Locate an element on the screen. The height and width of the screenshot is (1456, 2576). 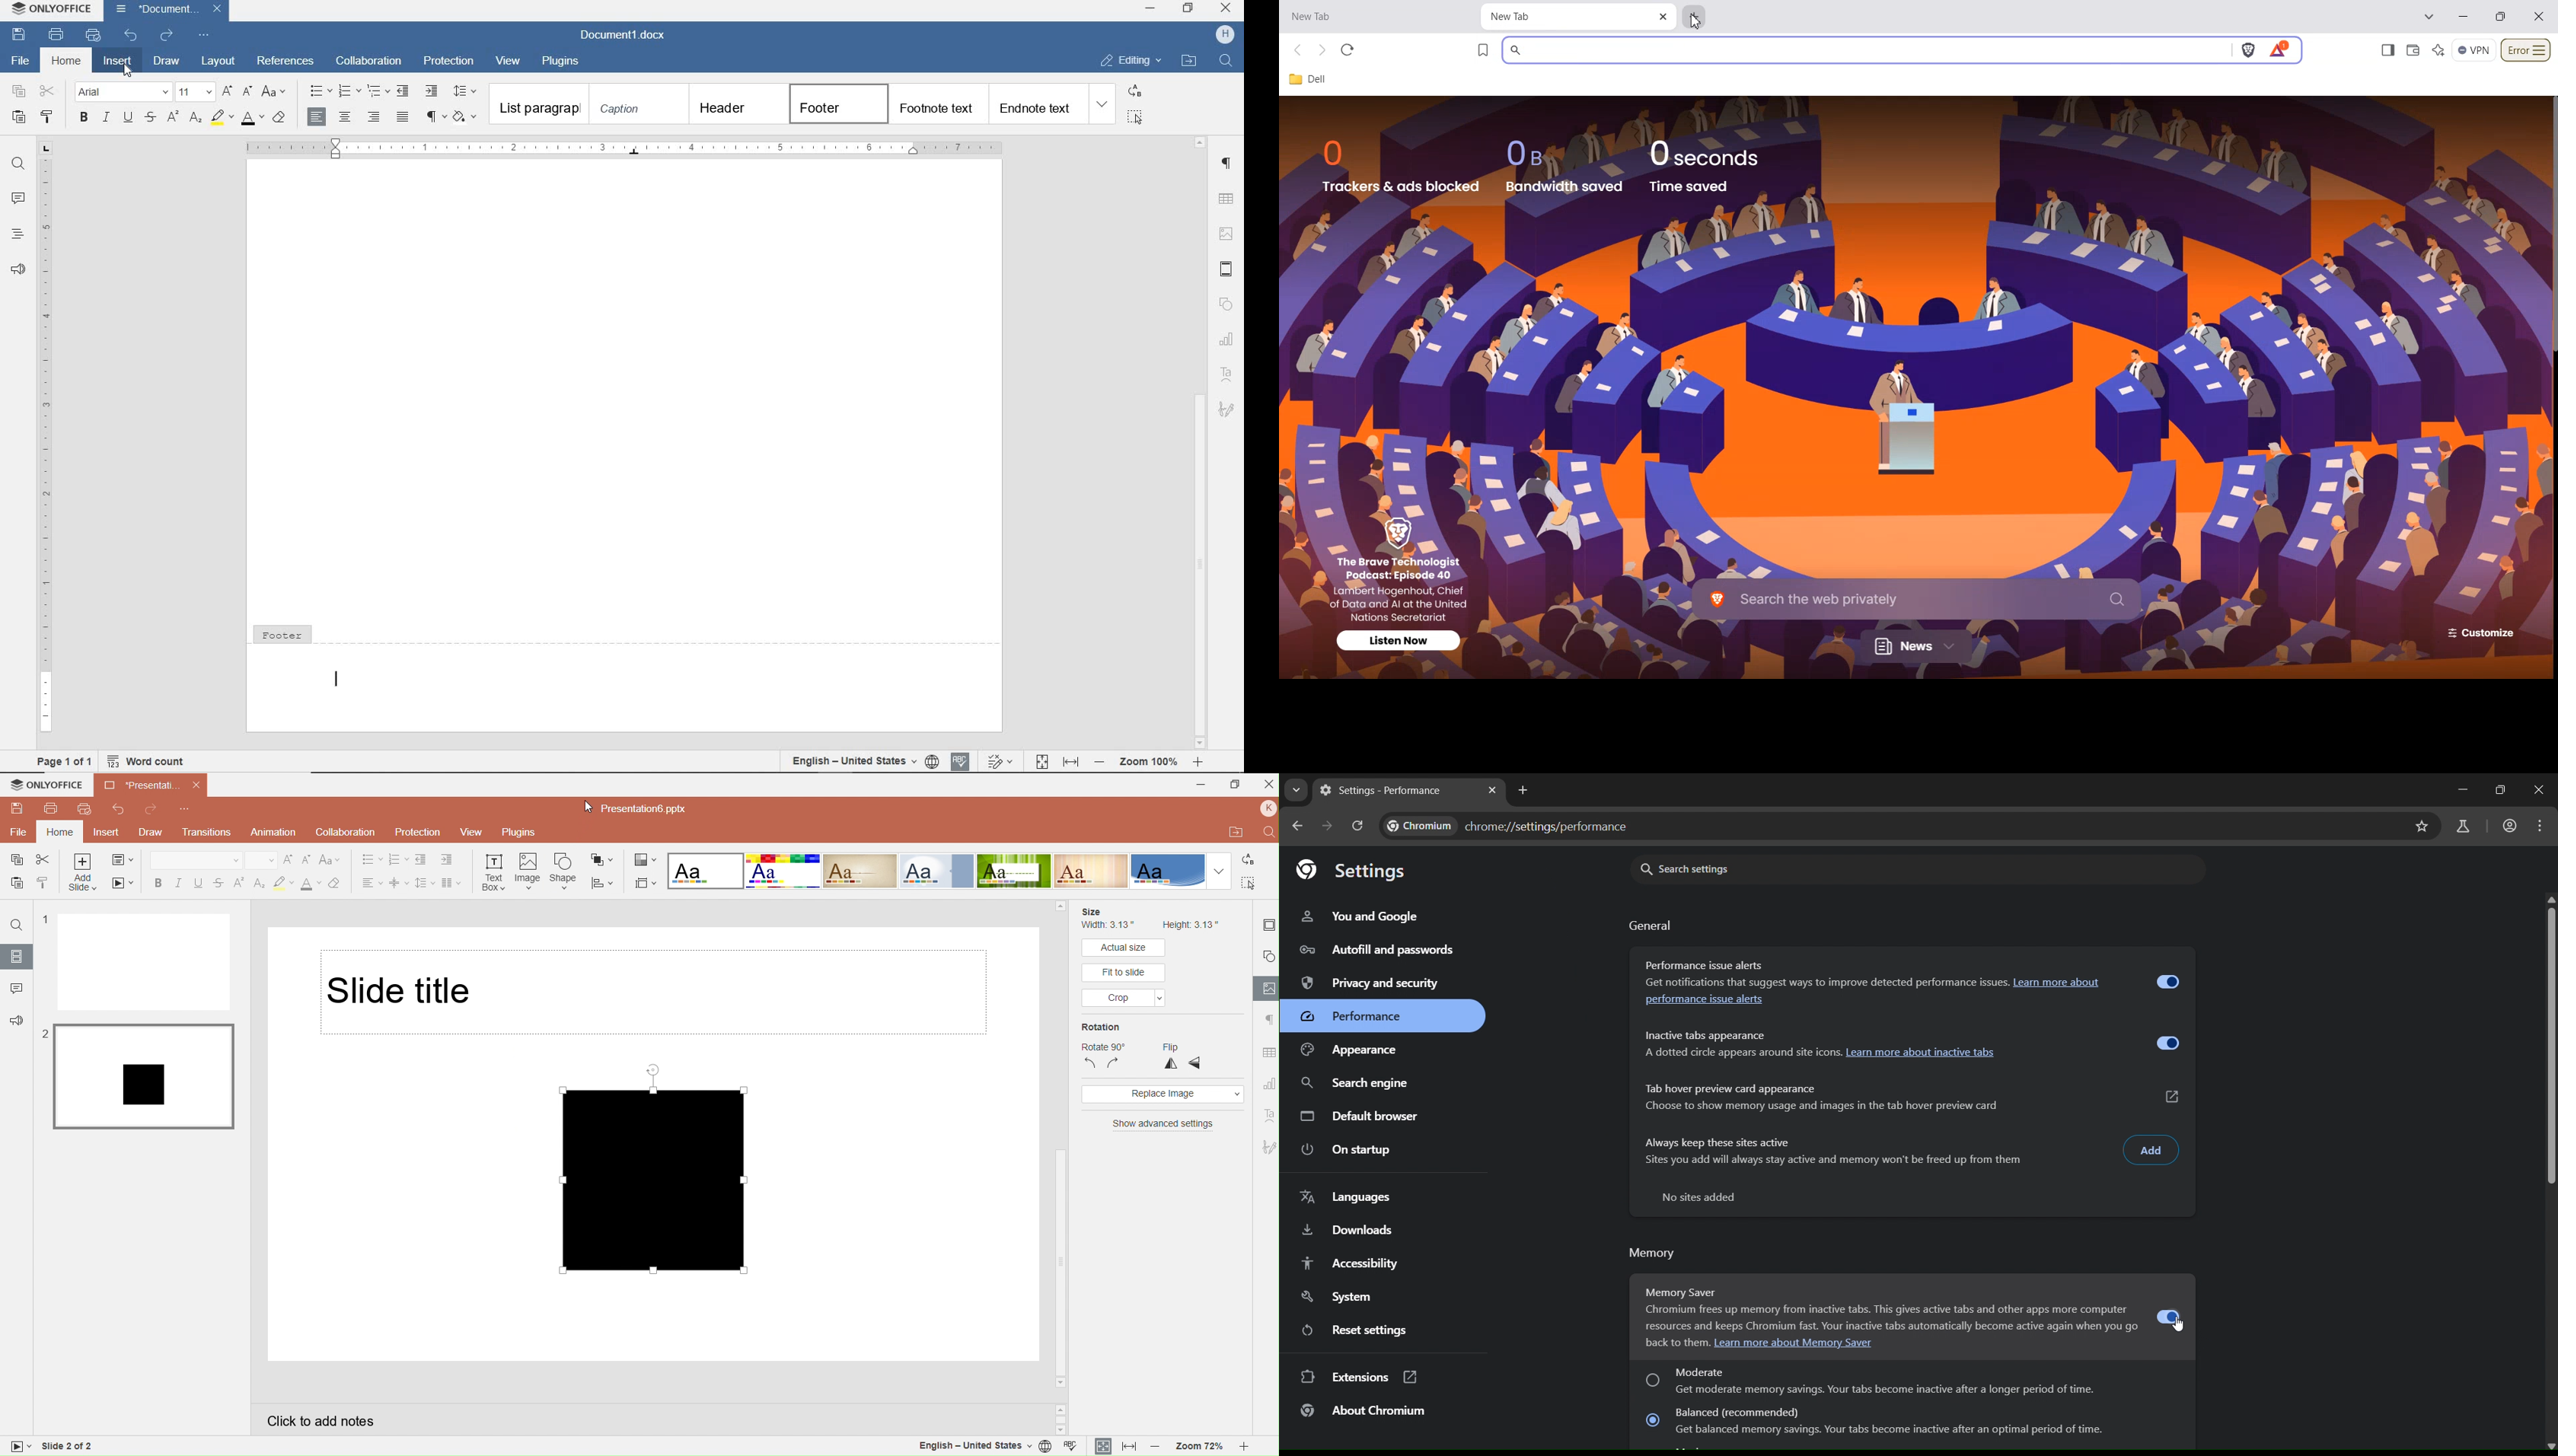
collaboration is located at coordinates (367, 62).